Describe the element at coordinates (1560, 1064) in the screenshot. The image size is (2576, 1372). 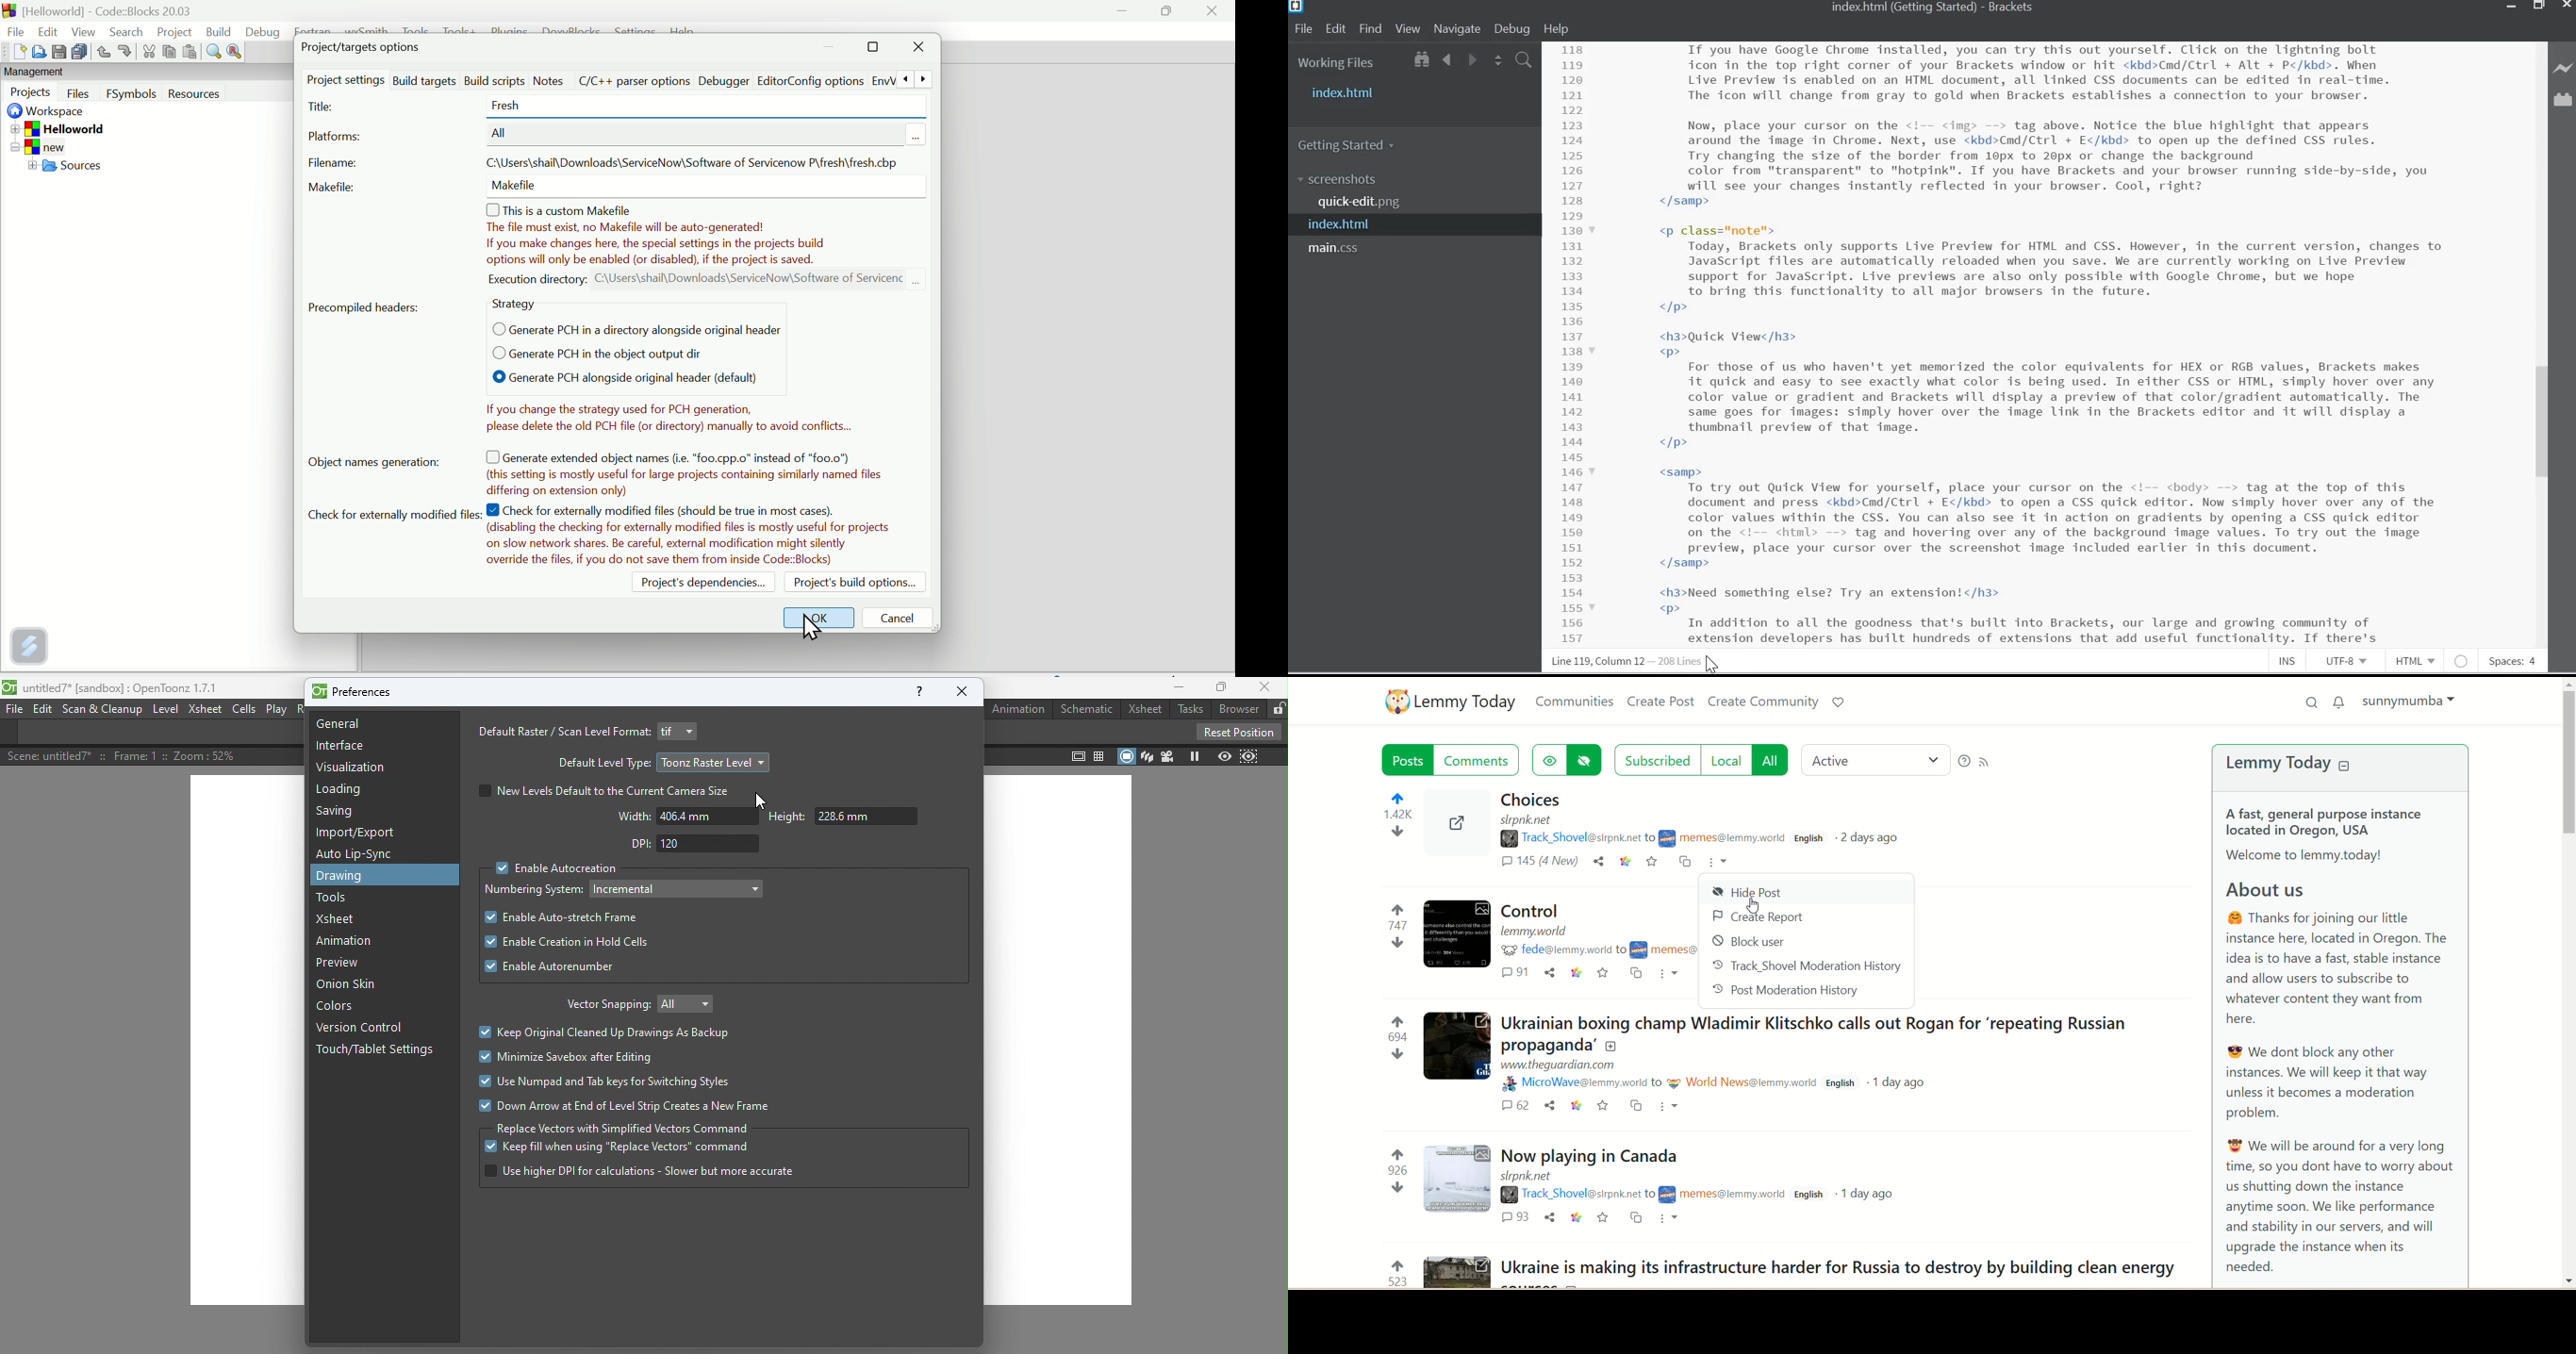
I see `URL` at that location.